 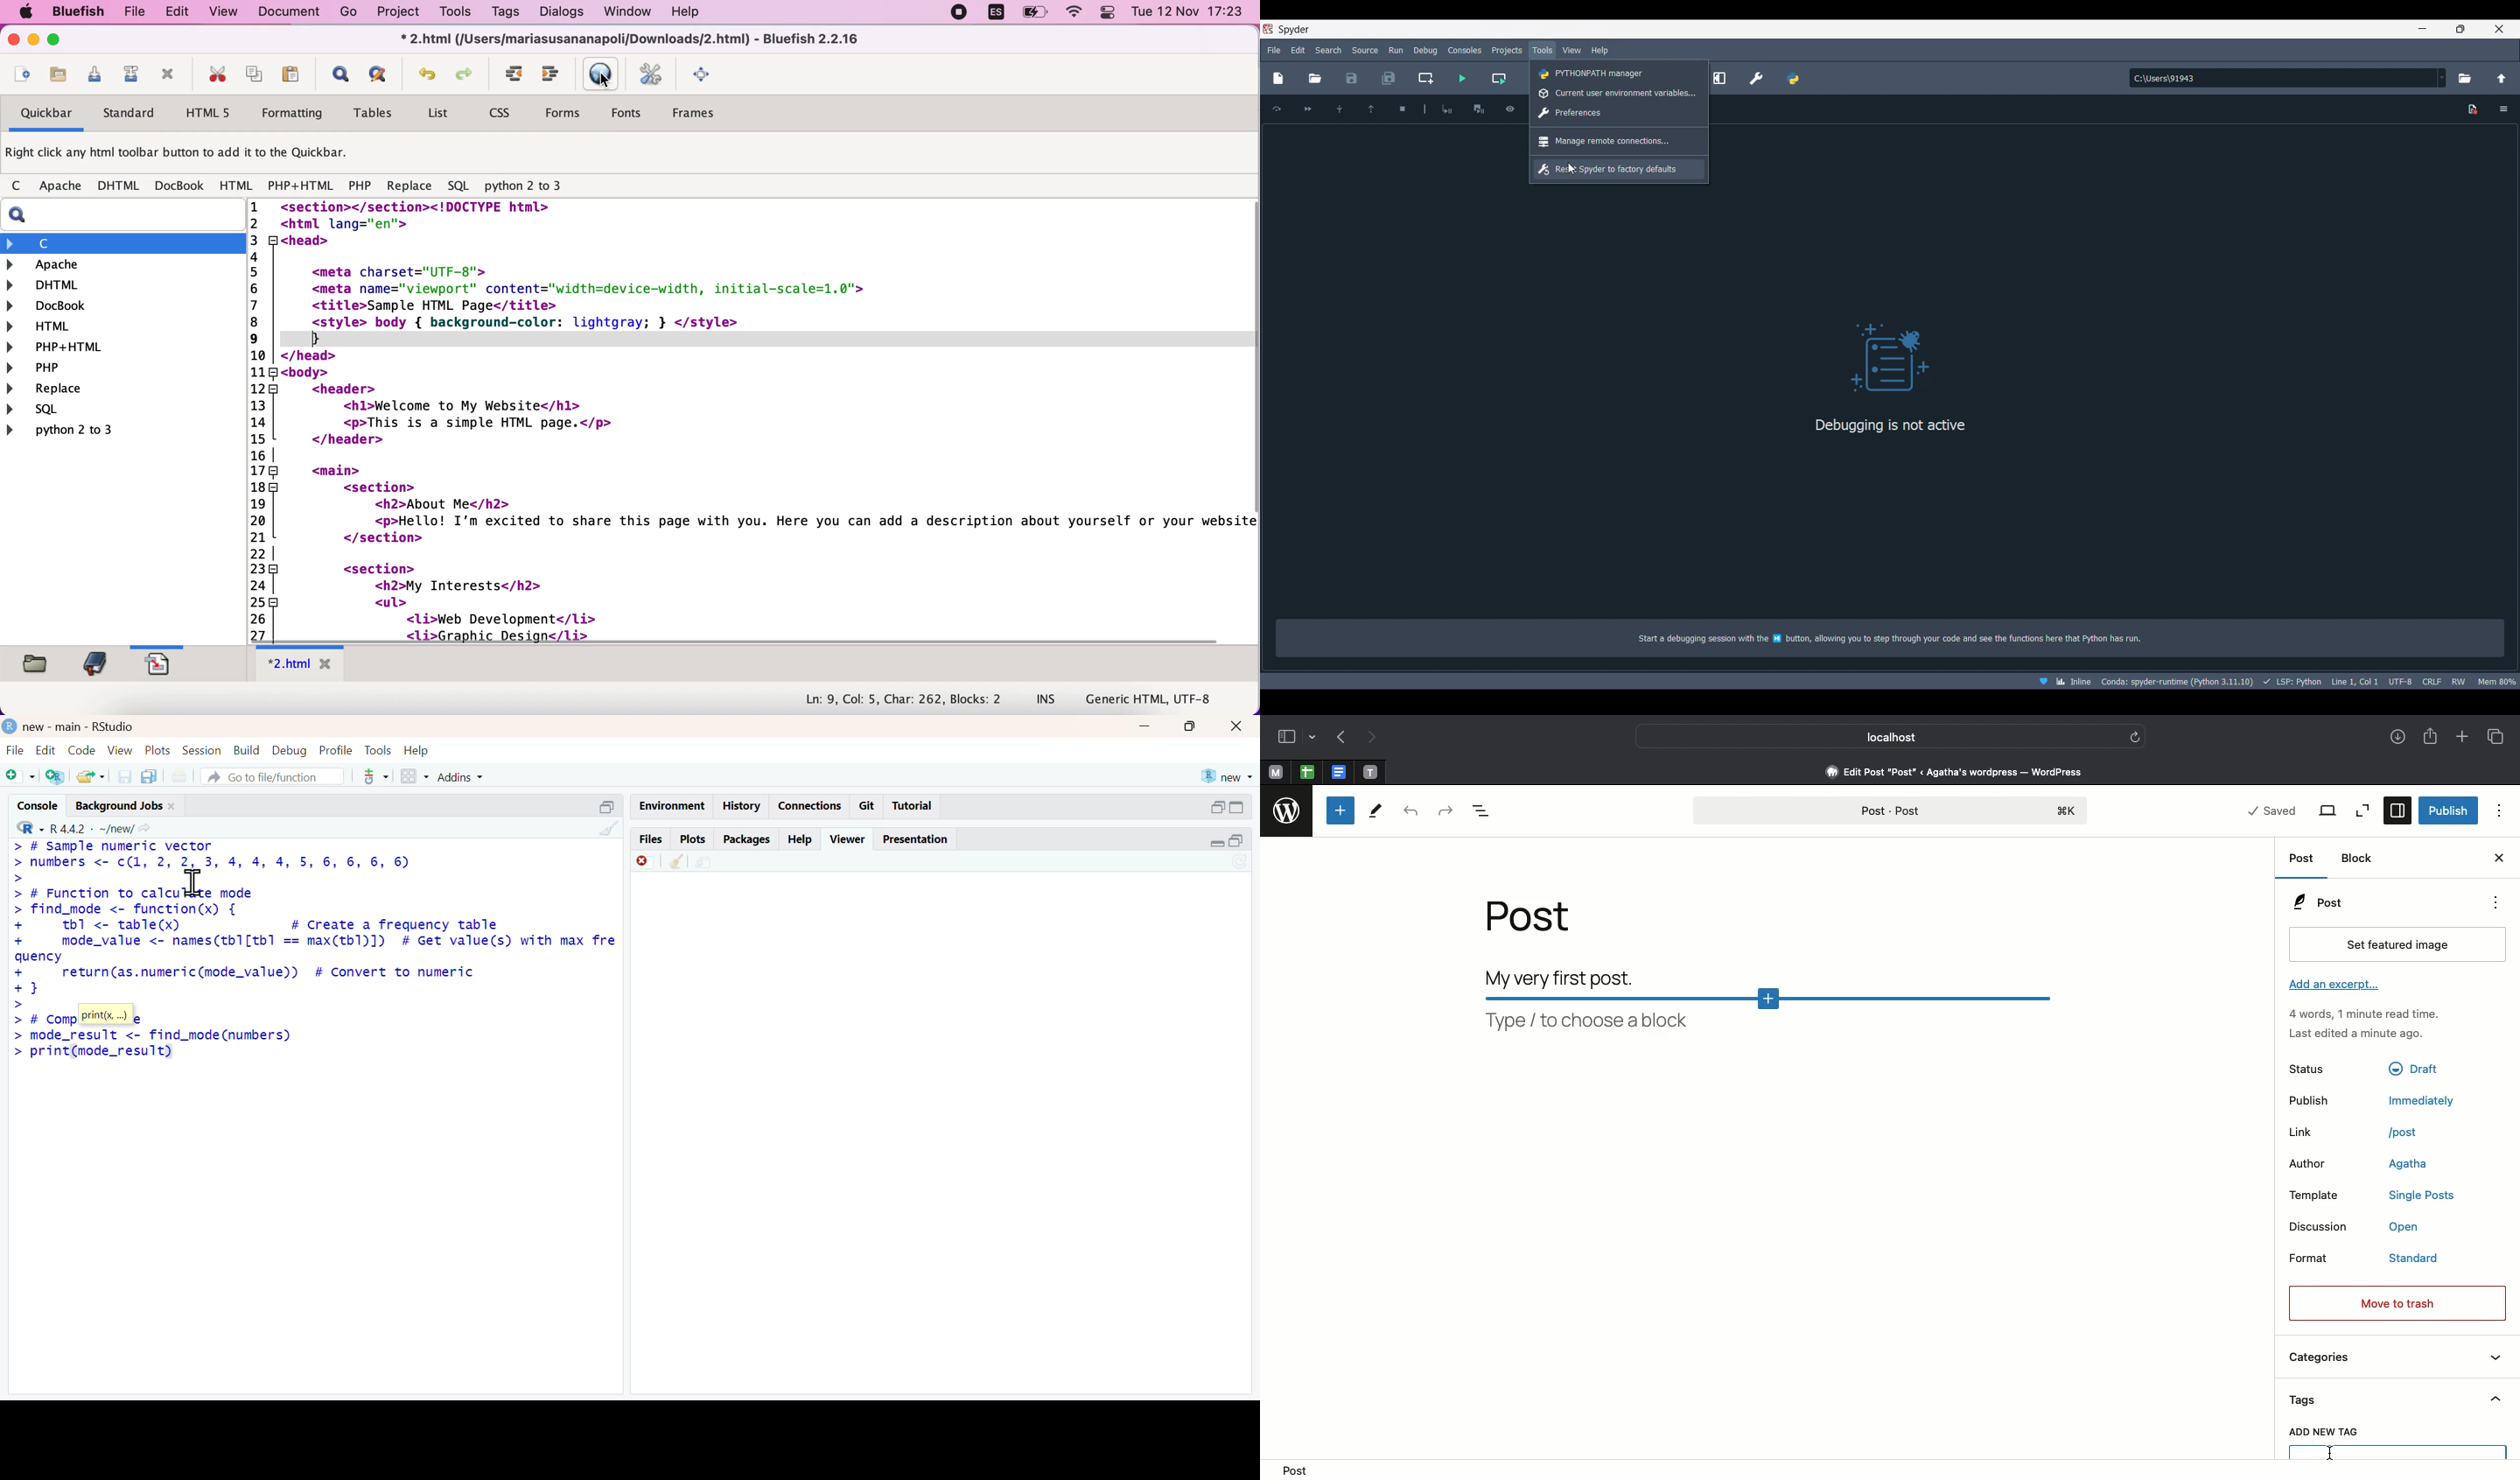 What do you see at coordinates (748, 841) in the screenshot?
I see `packages` at bounding box center [748, 841].